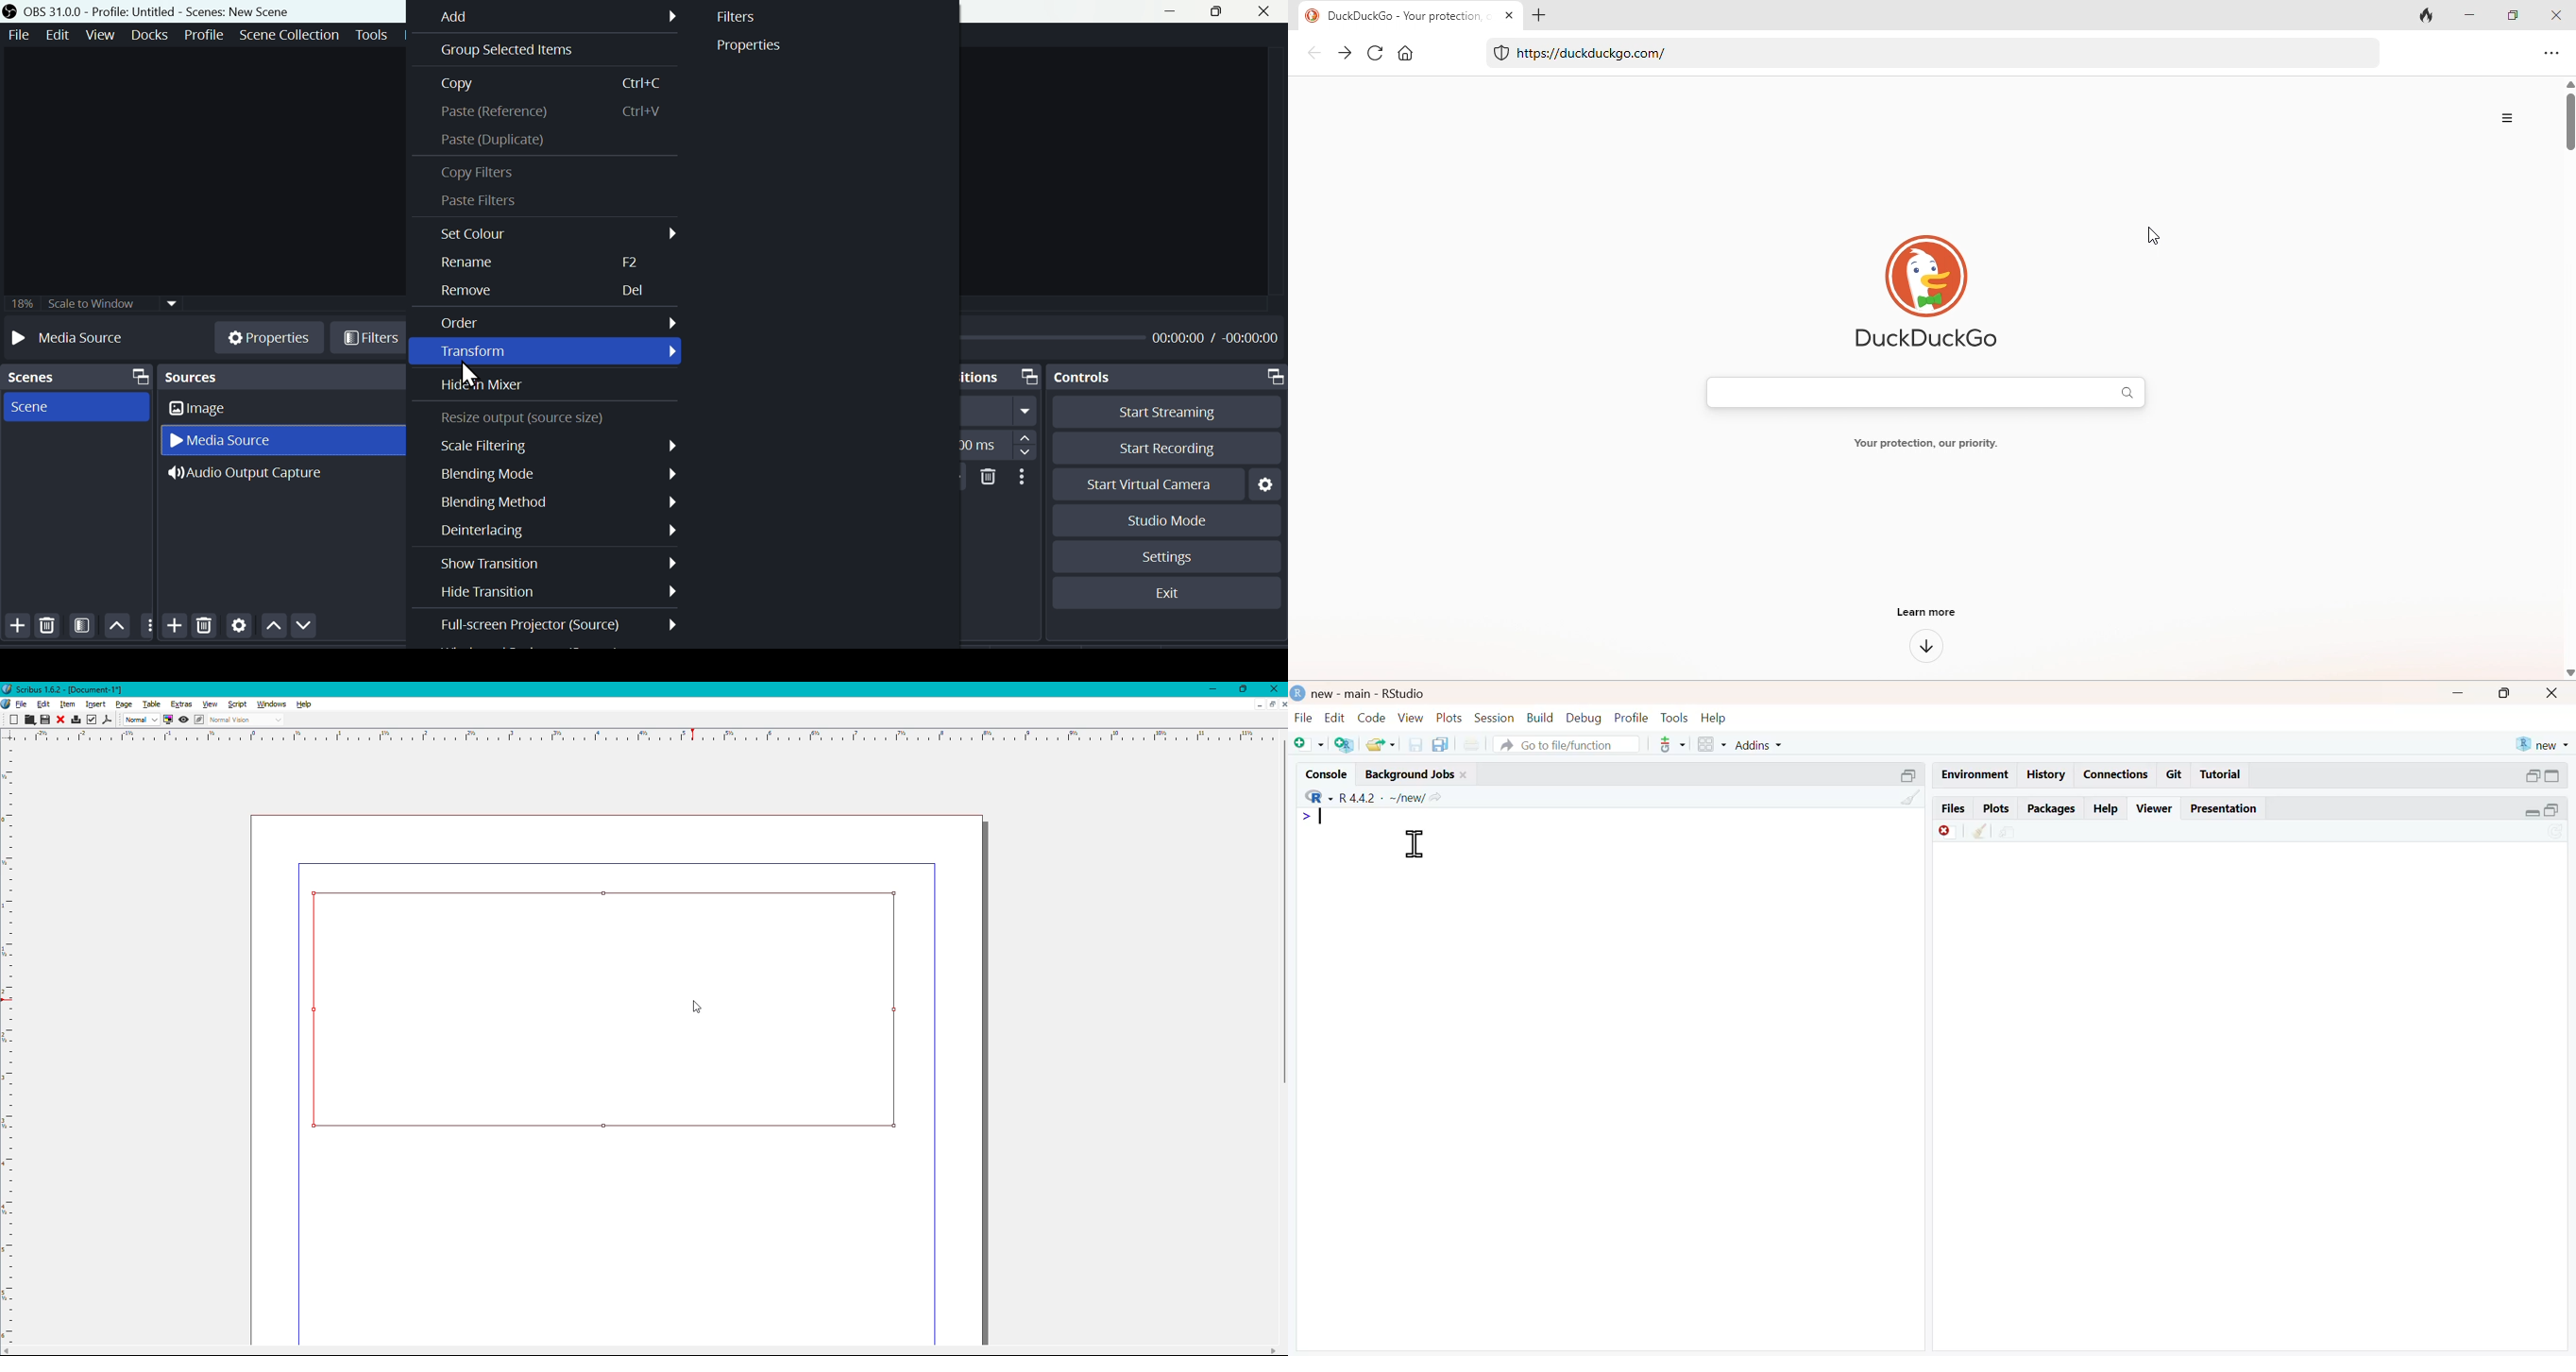  I want to click on Re name, so click(543, 263).